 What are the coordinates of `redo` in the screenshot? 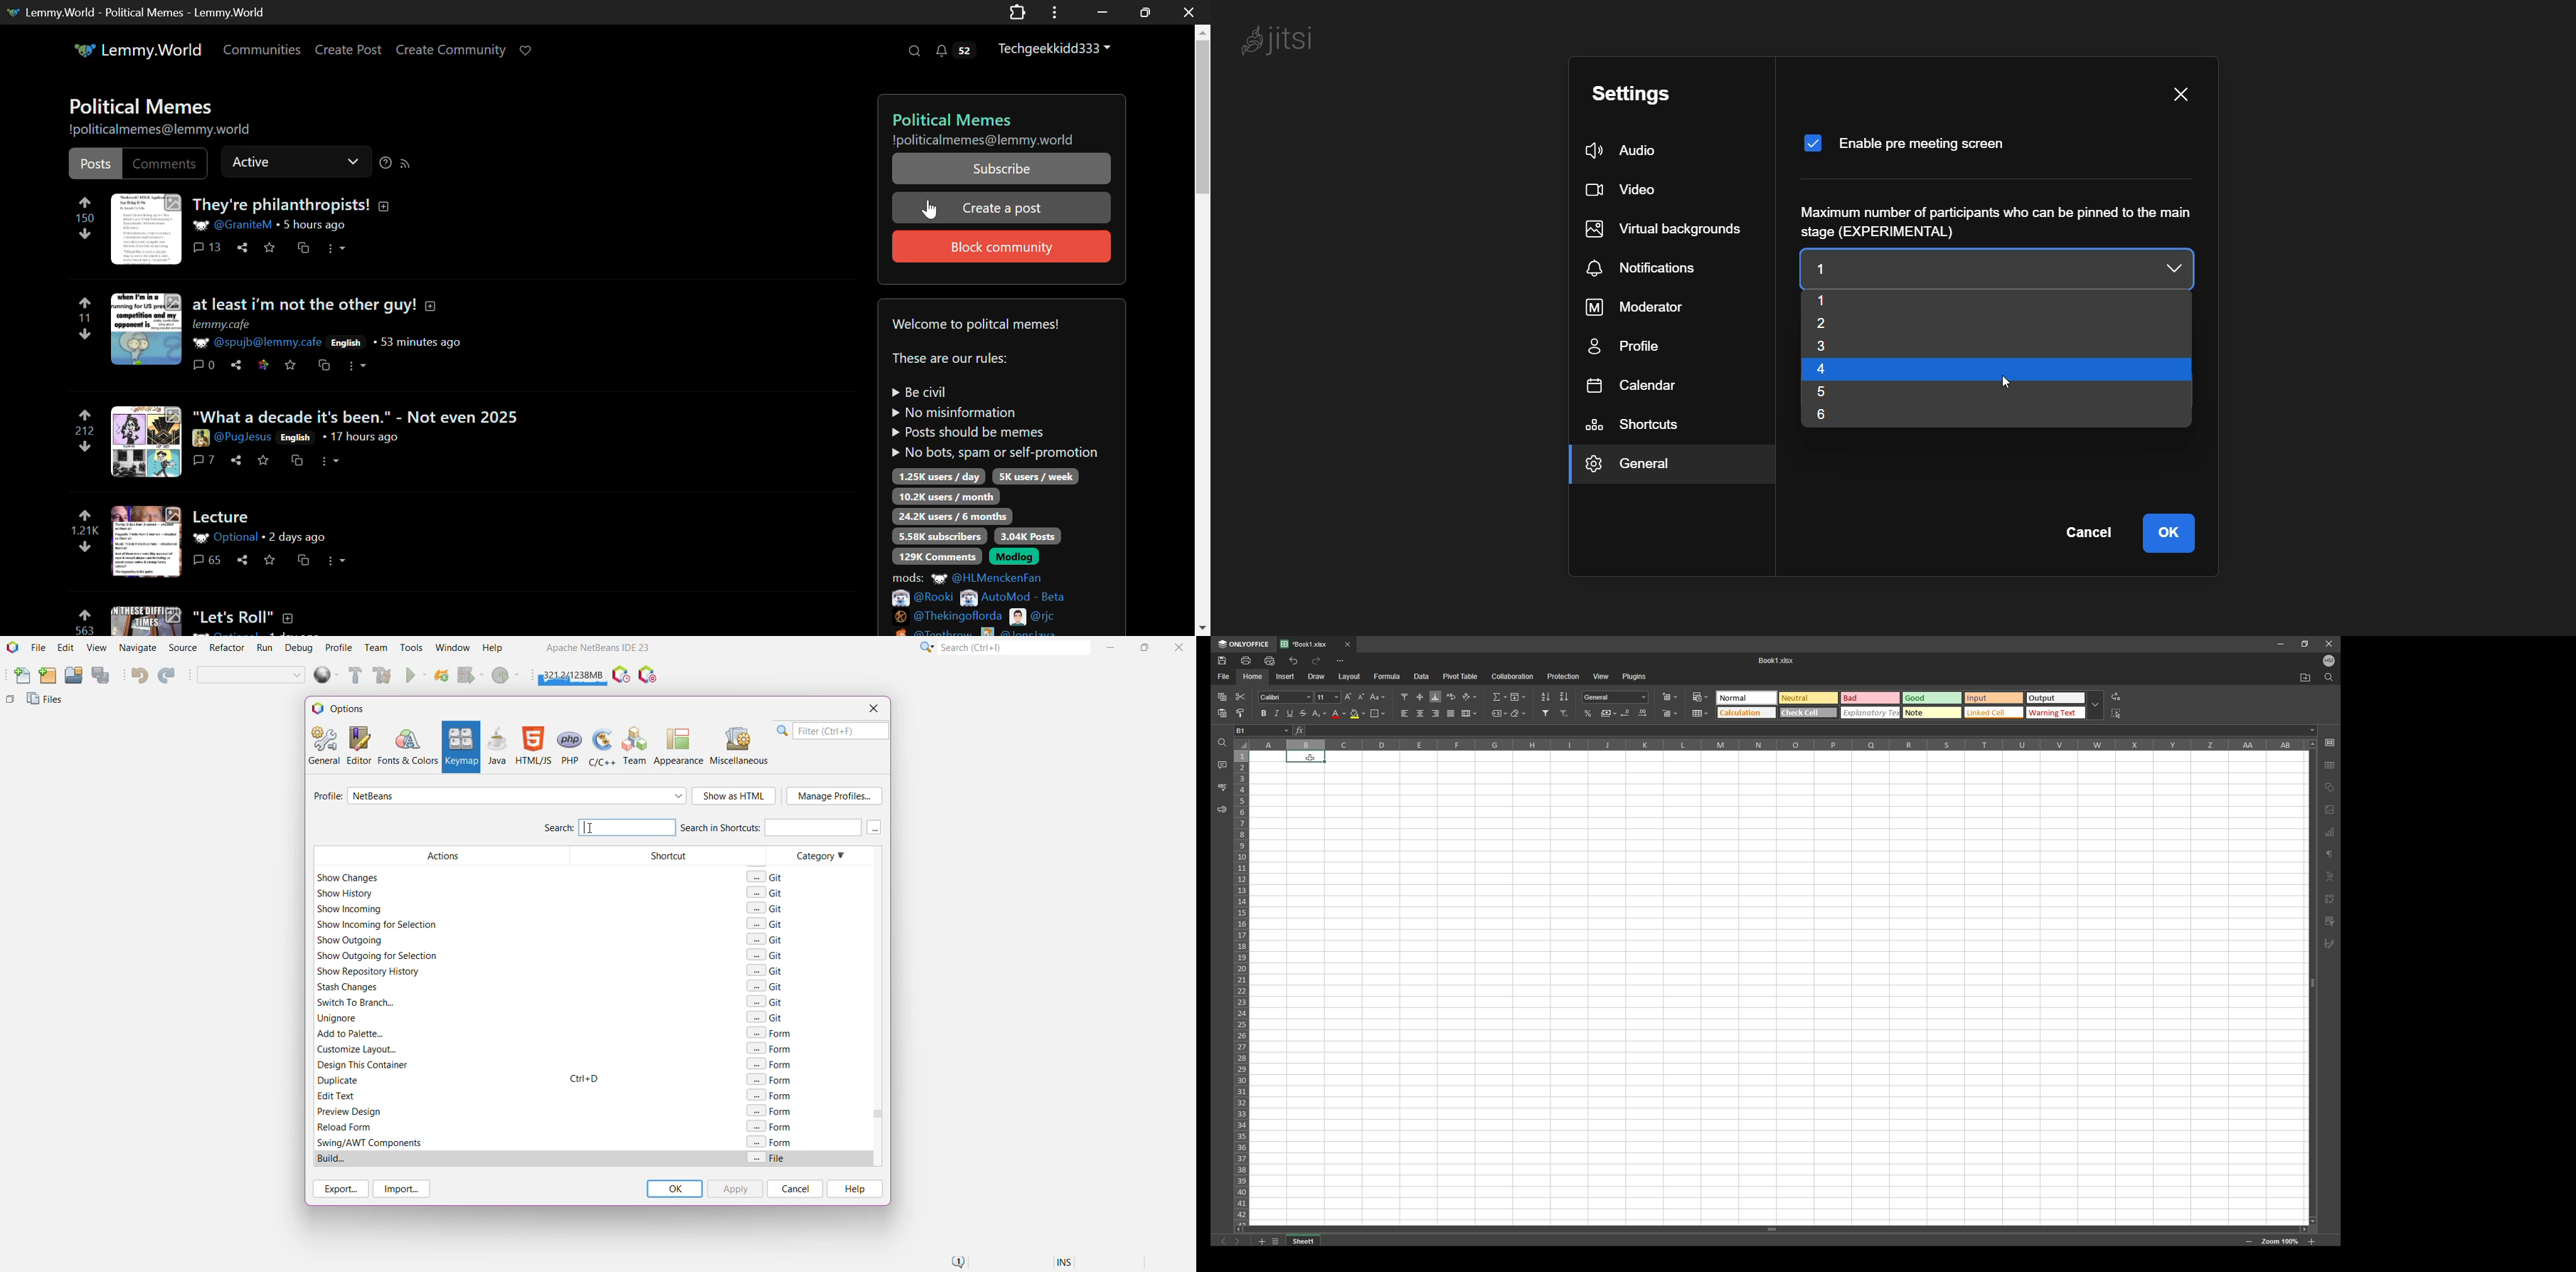 It's located at (1316, 661).